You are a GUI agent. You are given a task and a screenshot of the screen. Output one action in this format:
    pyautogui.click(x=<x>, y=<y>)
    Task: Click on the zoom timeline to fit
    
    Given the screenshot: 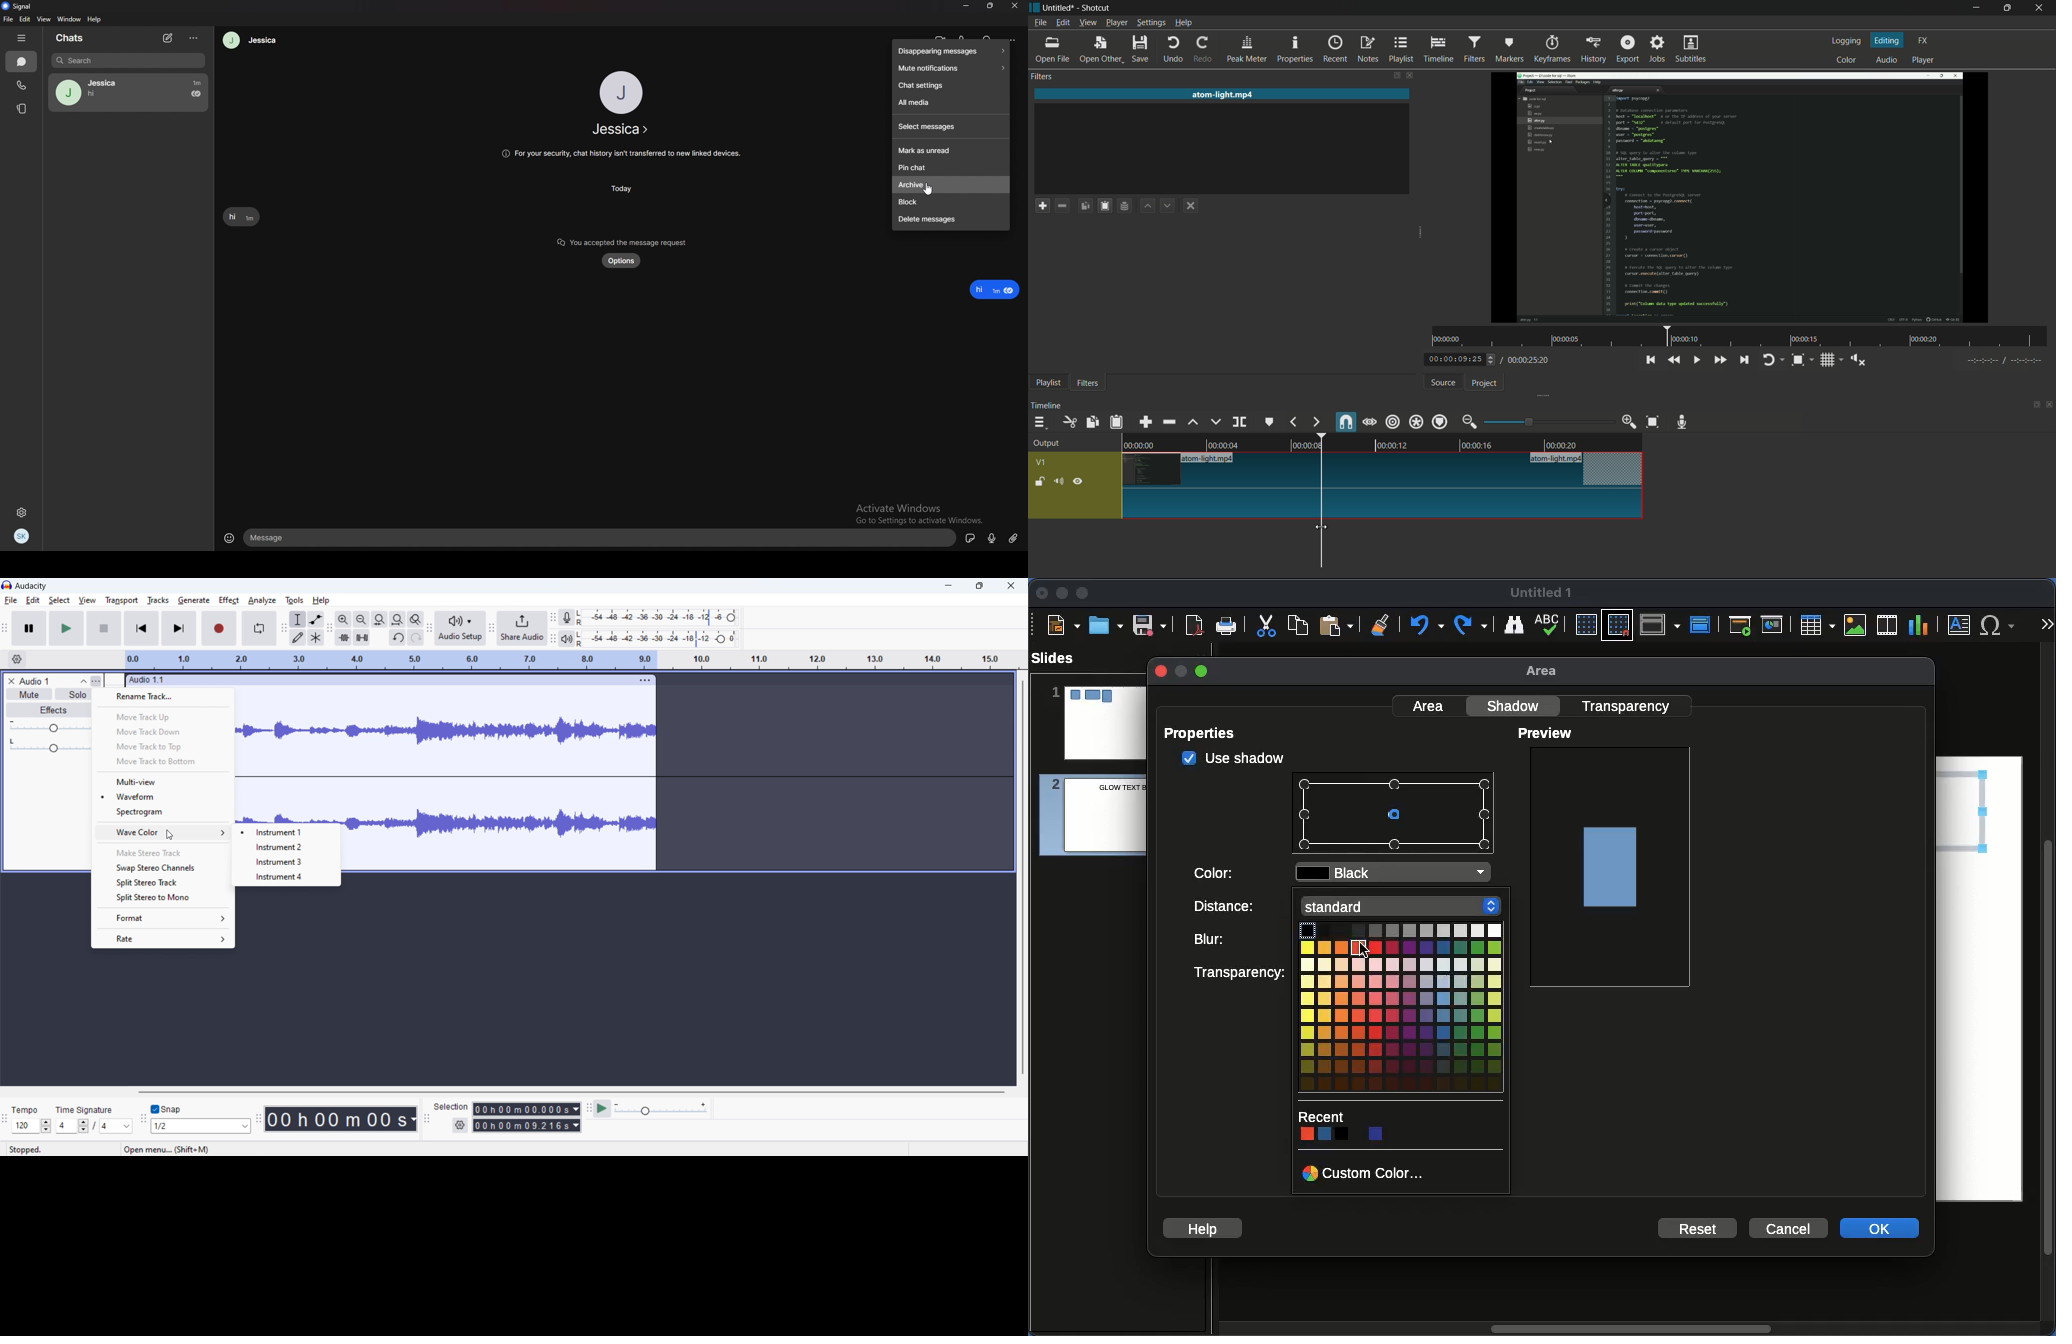 What is the action you would take?
    pyautogui.click(x=1653, y=423)
    